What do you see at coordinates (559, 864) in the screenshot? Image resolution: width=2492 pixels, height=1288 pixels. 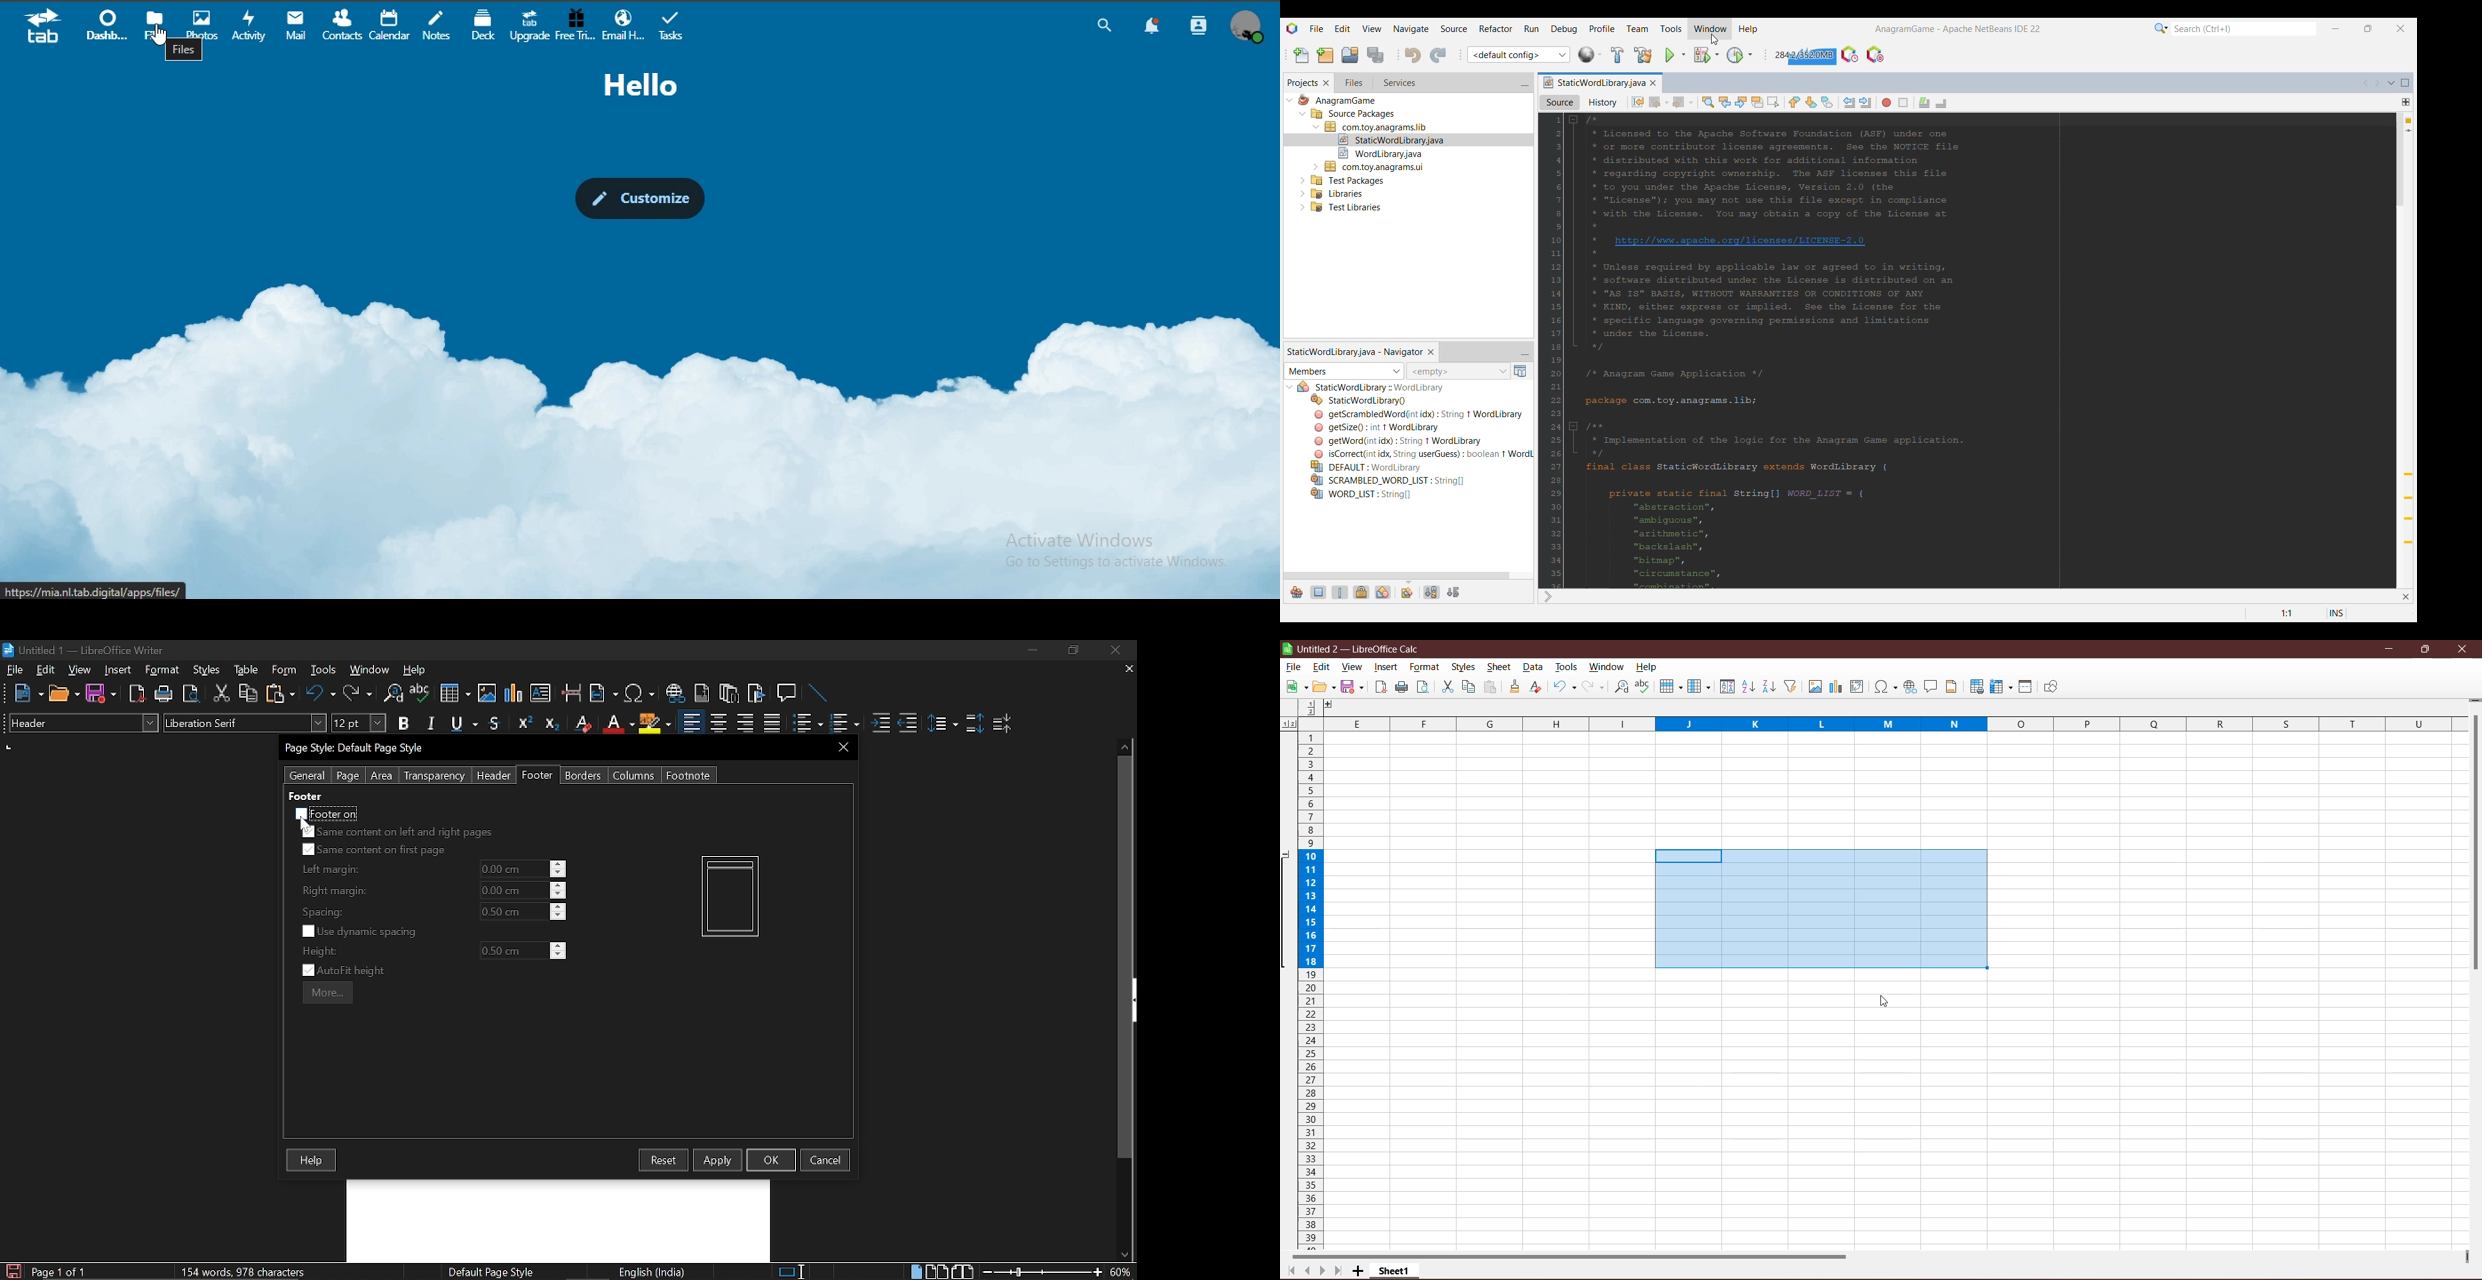 I see `increase left margin` at bounding box center [559, 864].